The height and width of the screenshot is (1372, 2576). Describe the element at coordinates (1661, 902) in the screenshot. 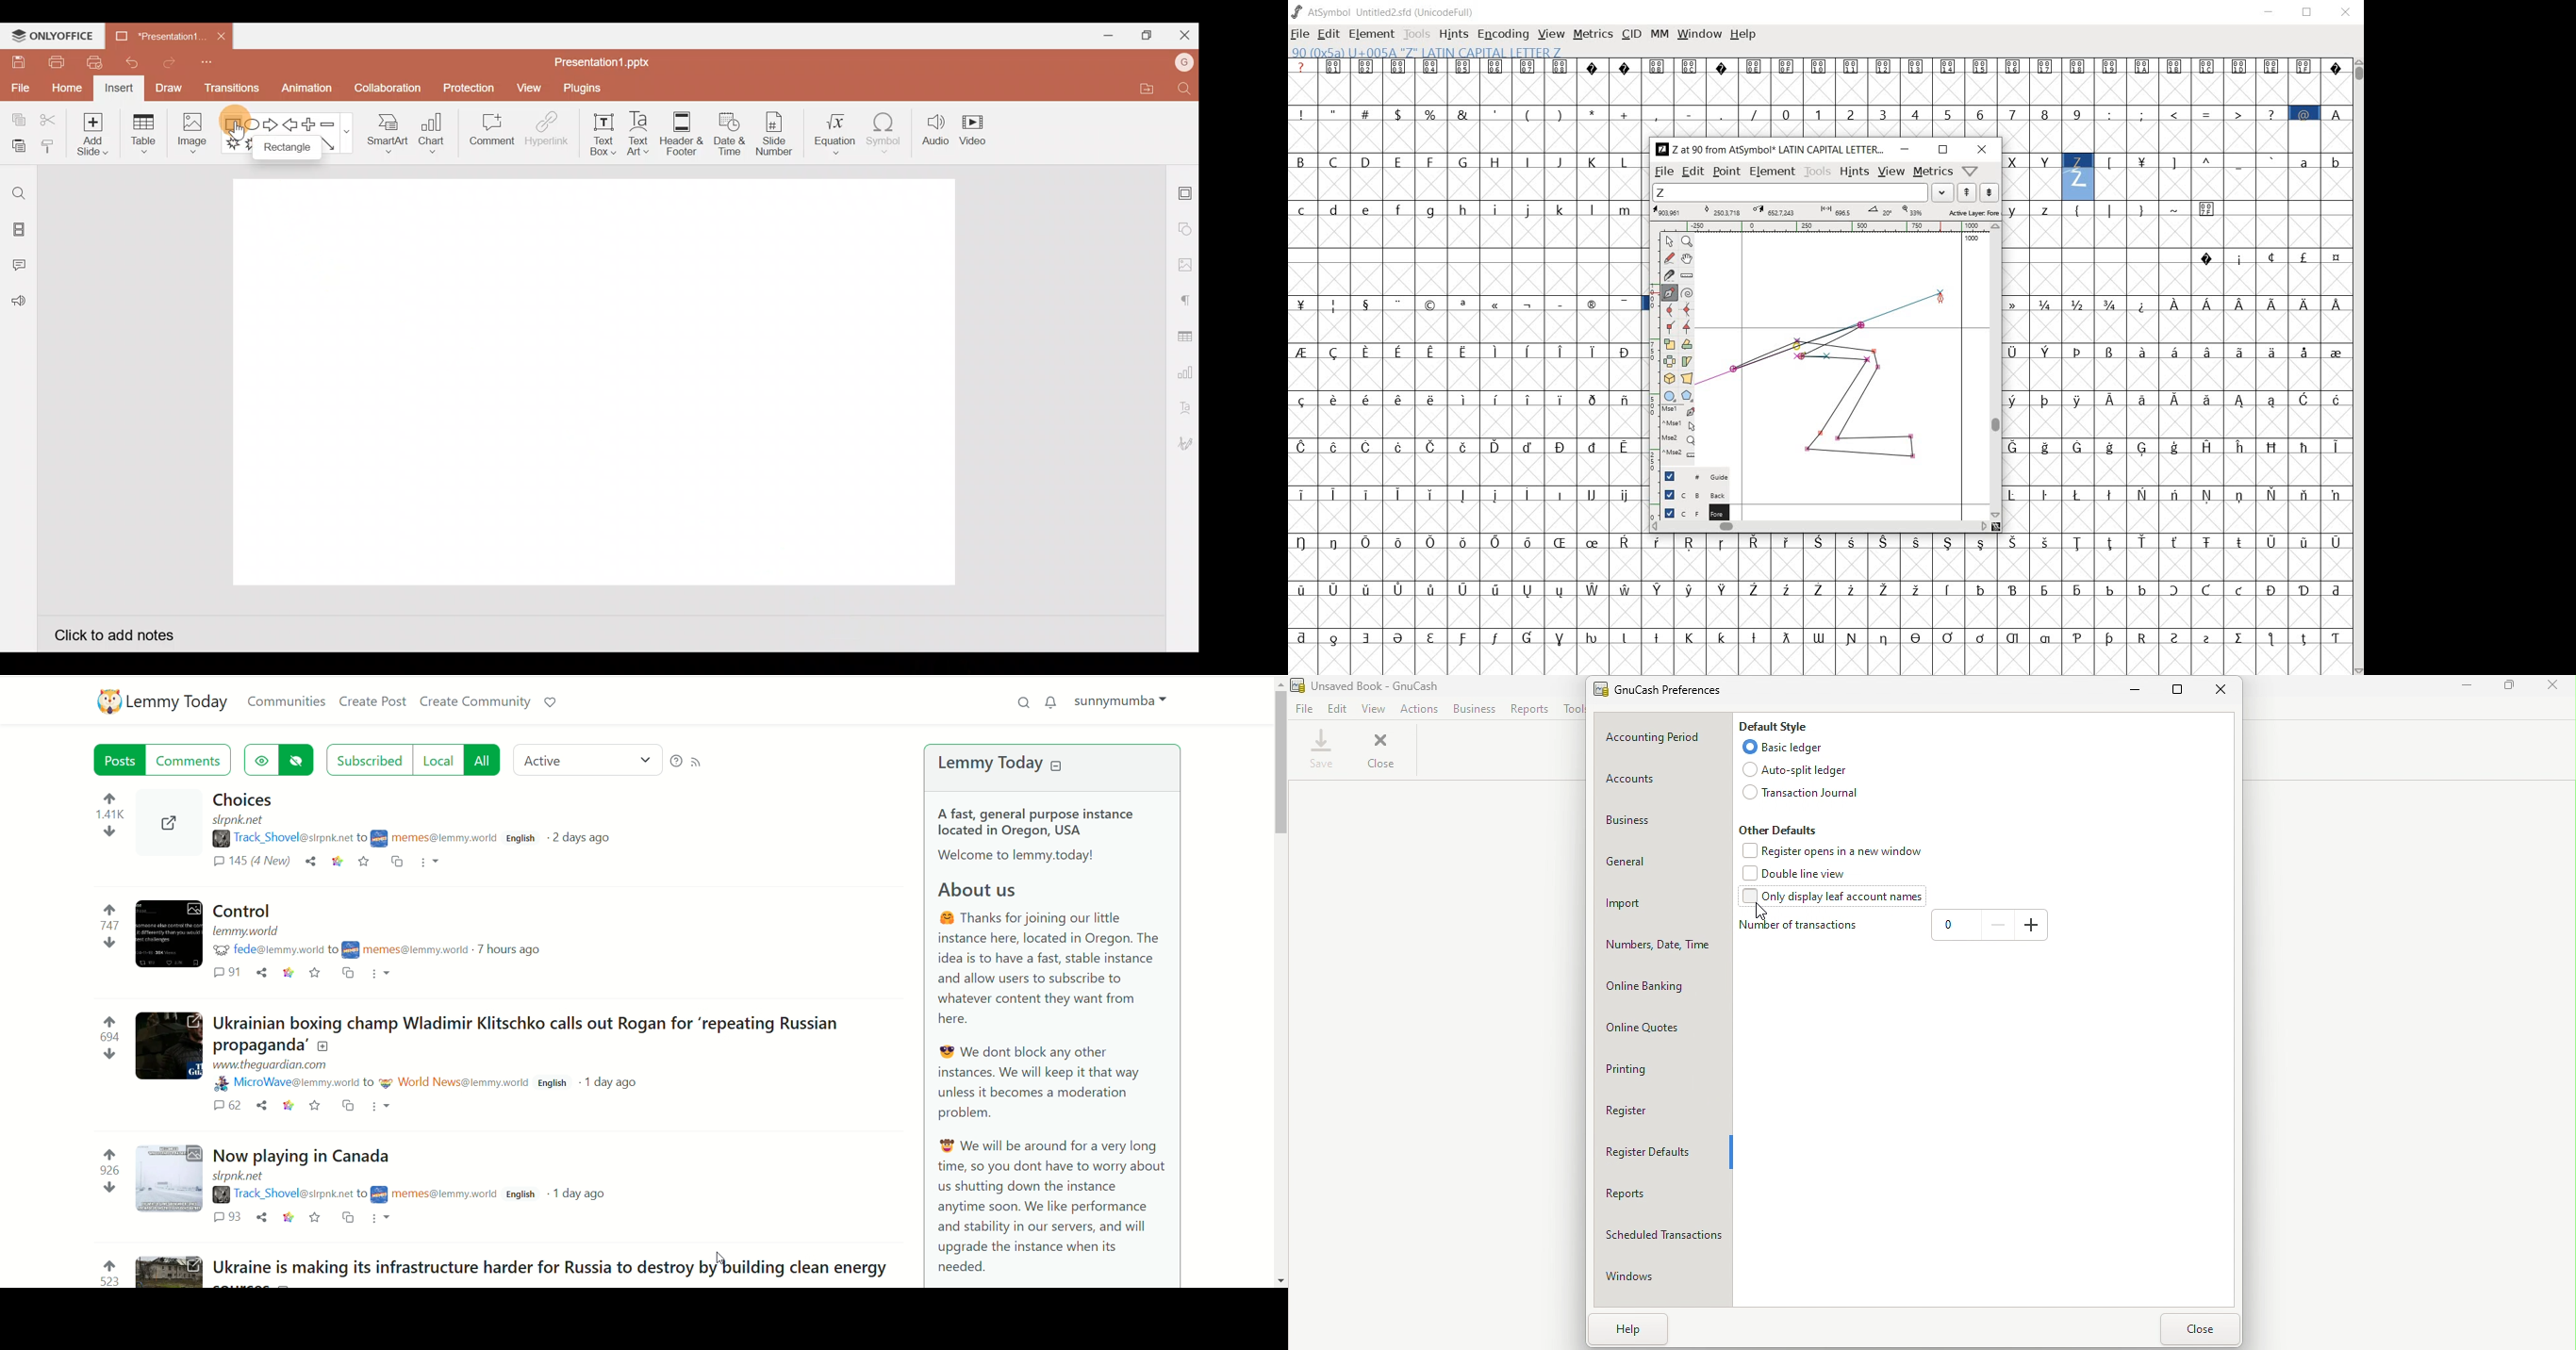

I see `Import` at that location.